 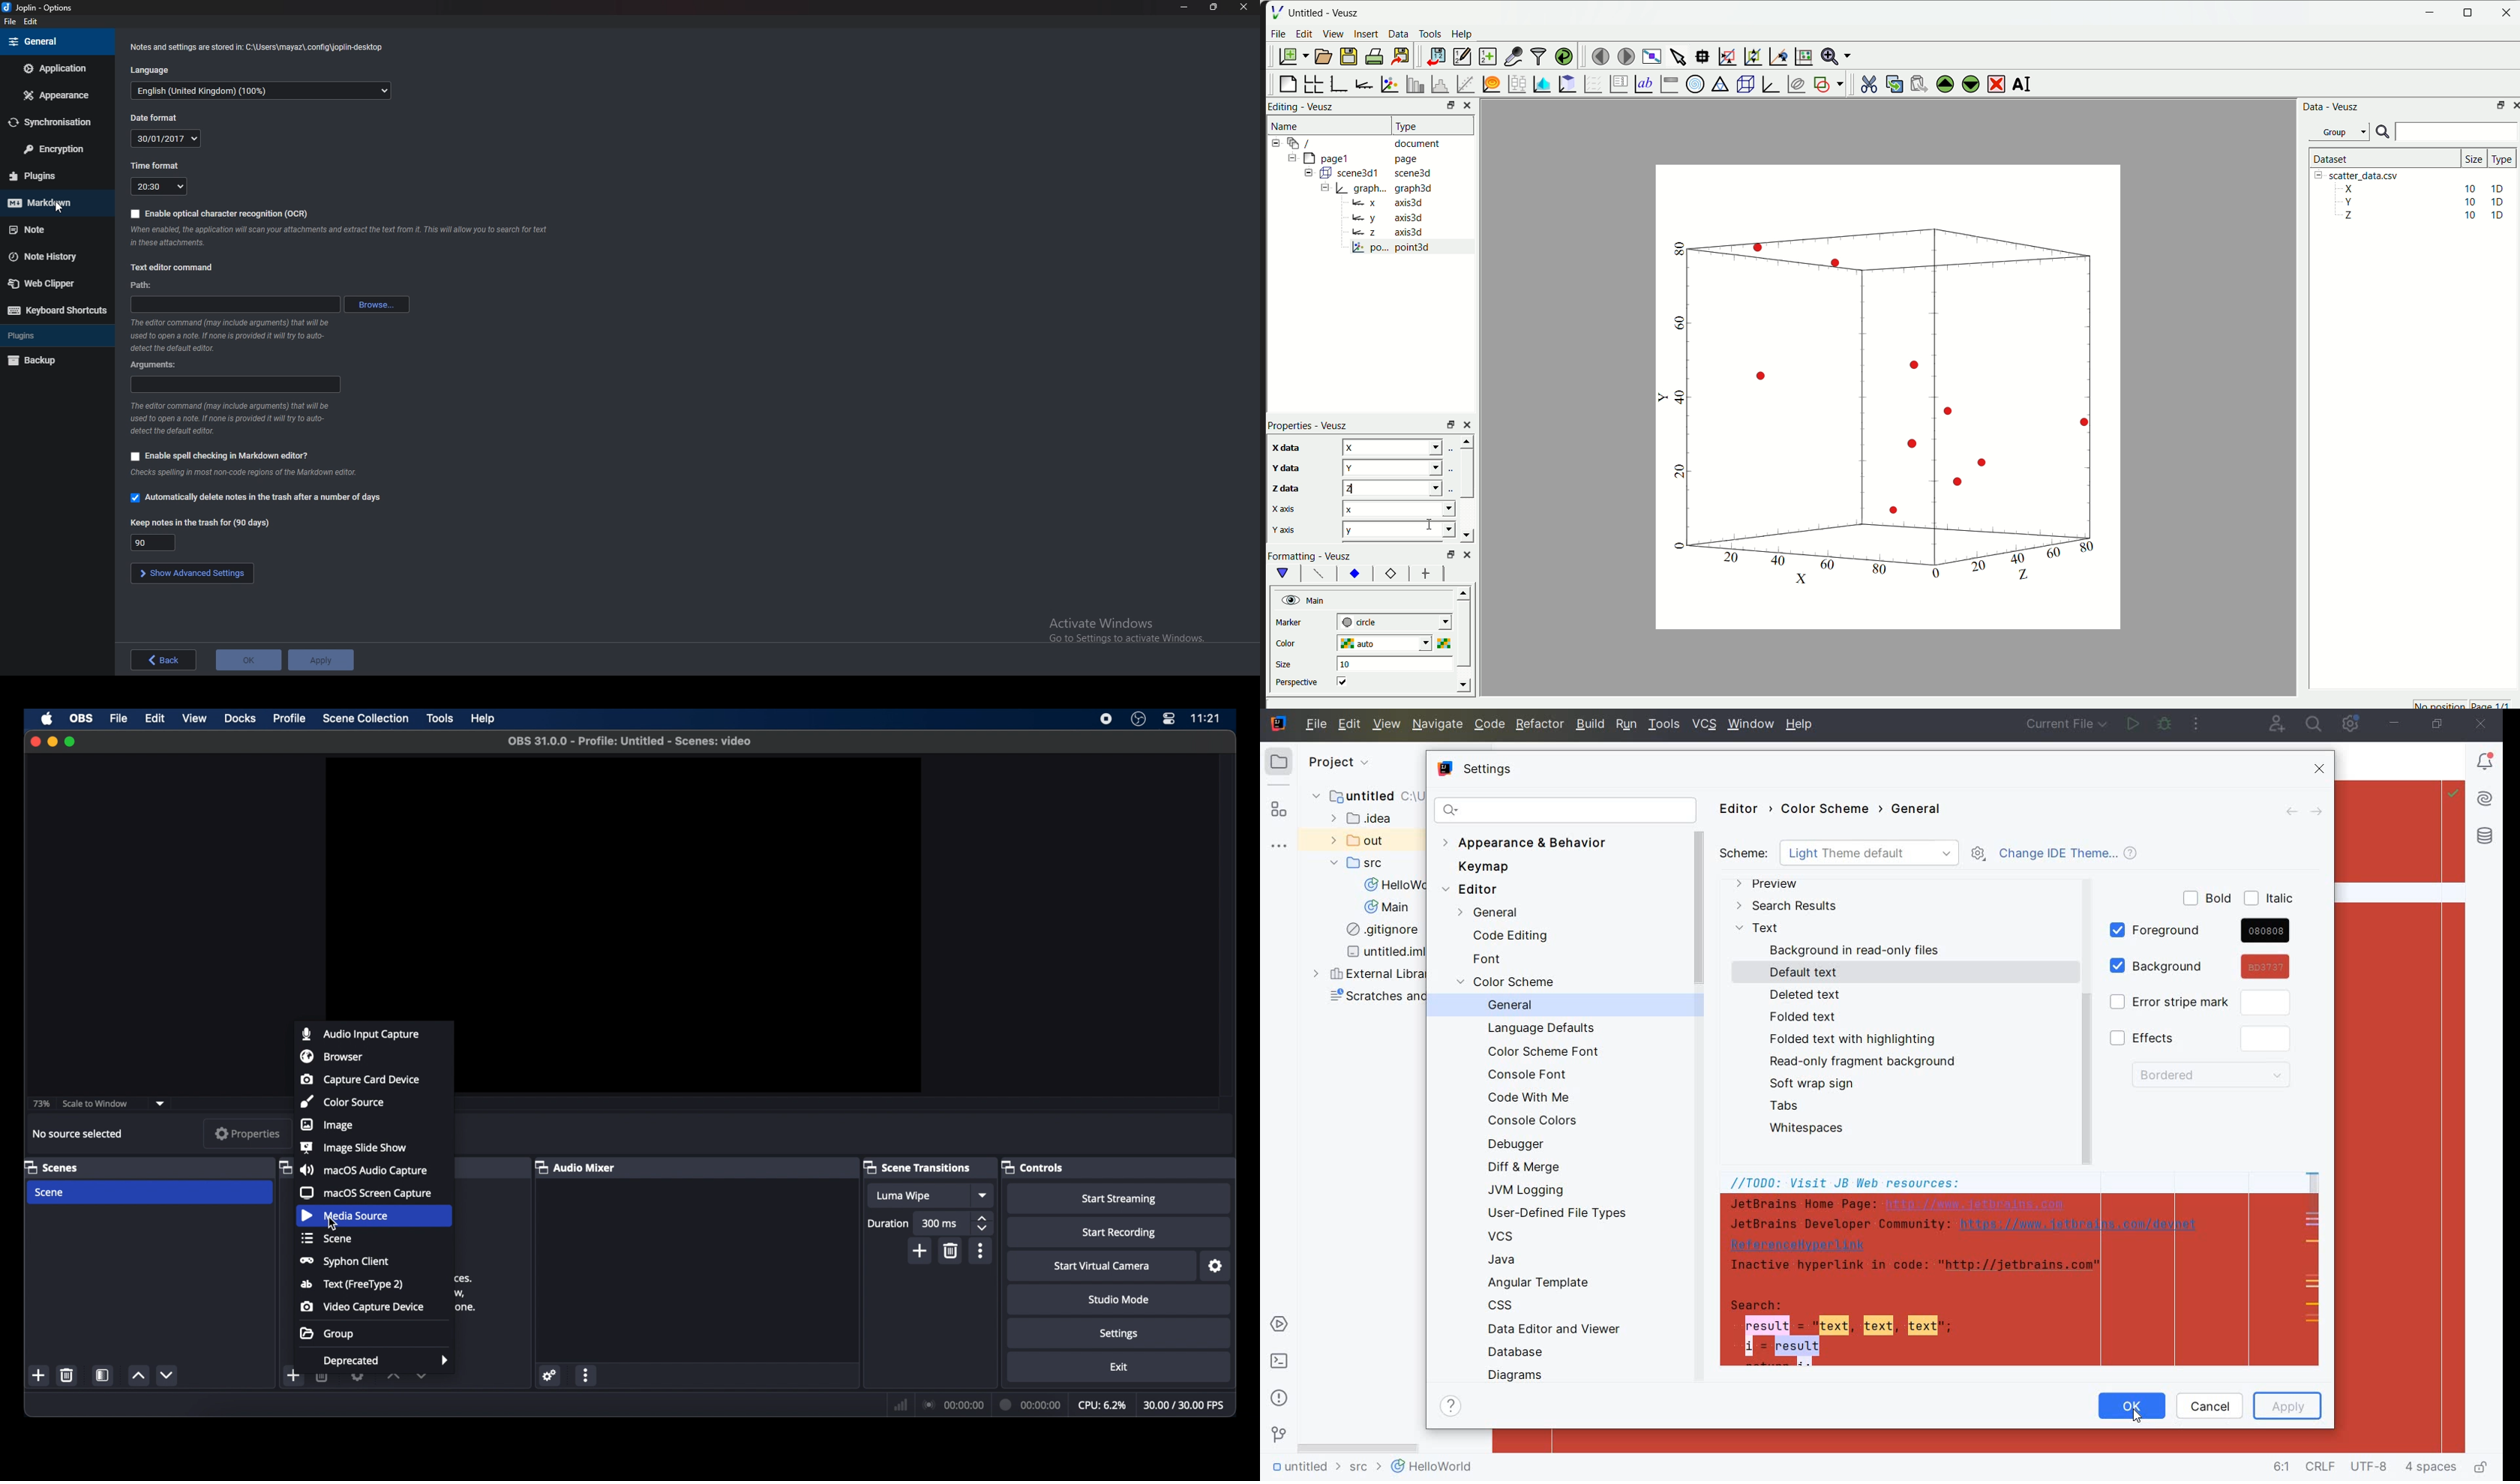 What do you see at coordinates (952, 1251) in the screenshot?
I see `delete` at bounding box center [952, 1251].